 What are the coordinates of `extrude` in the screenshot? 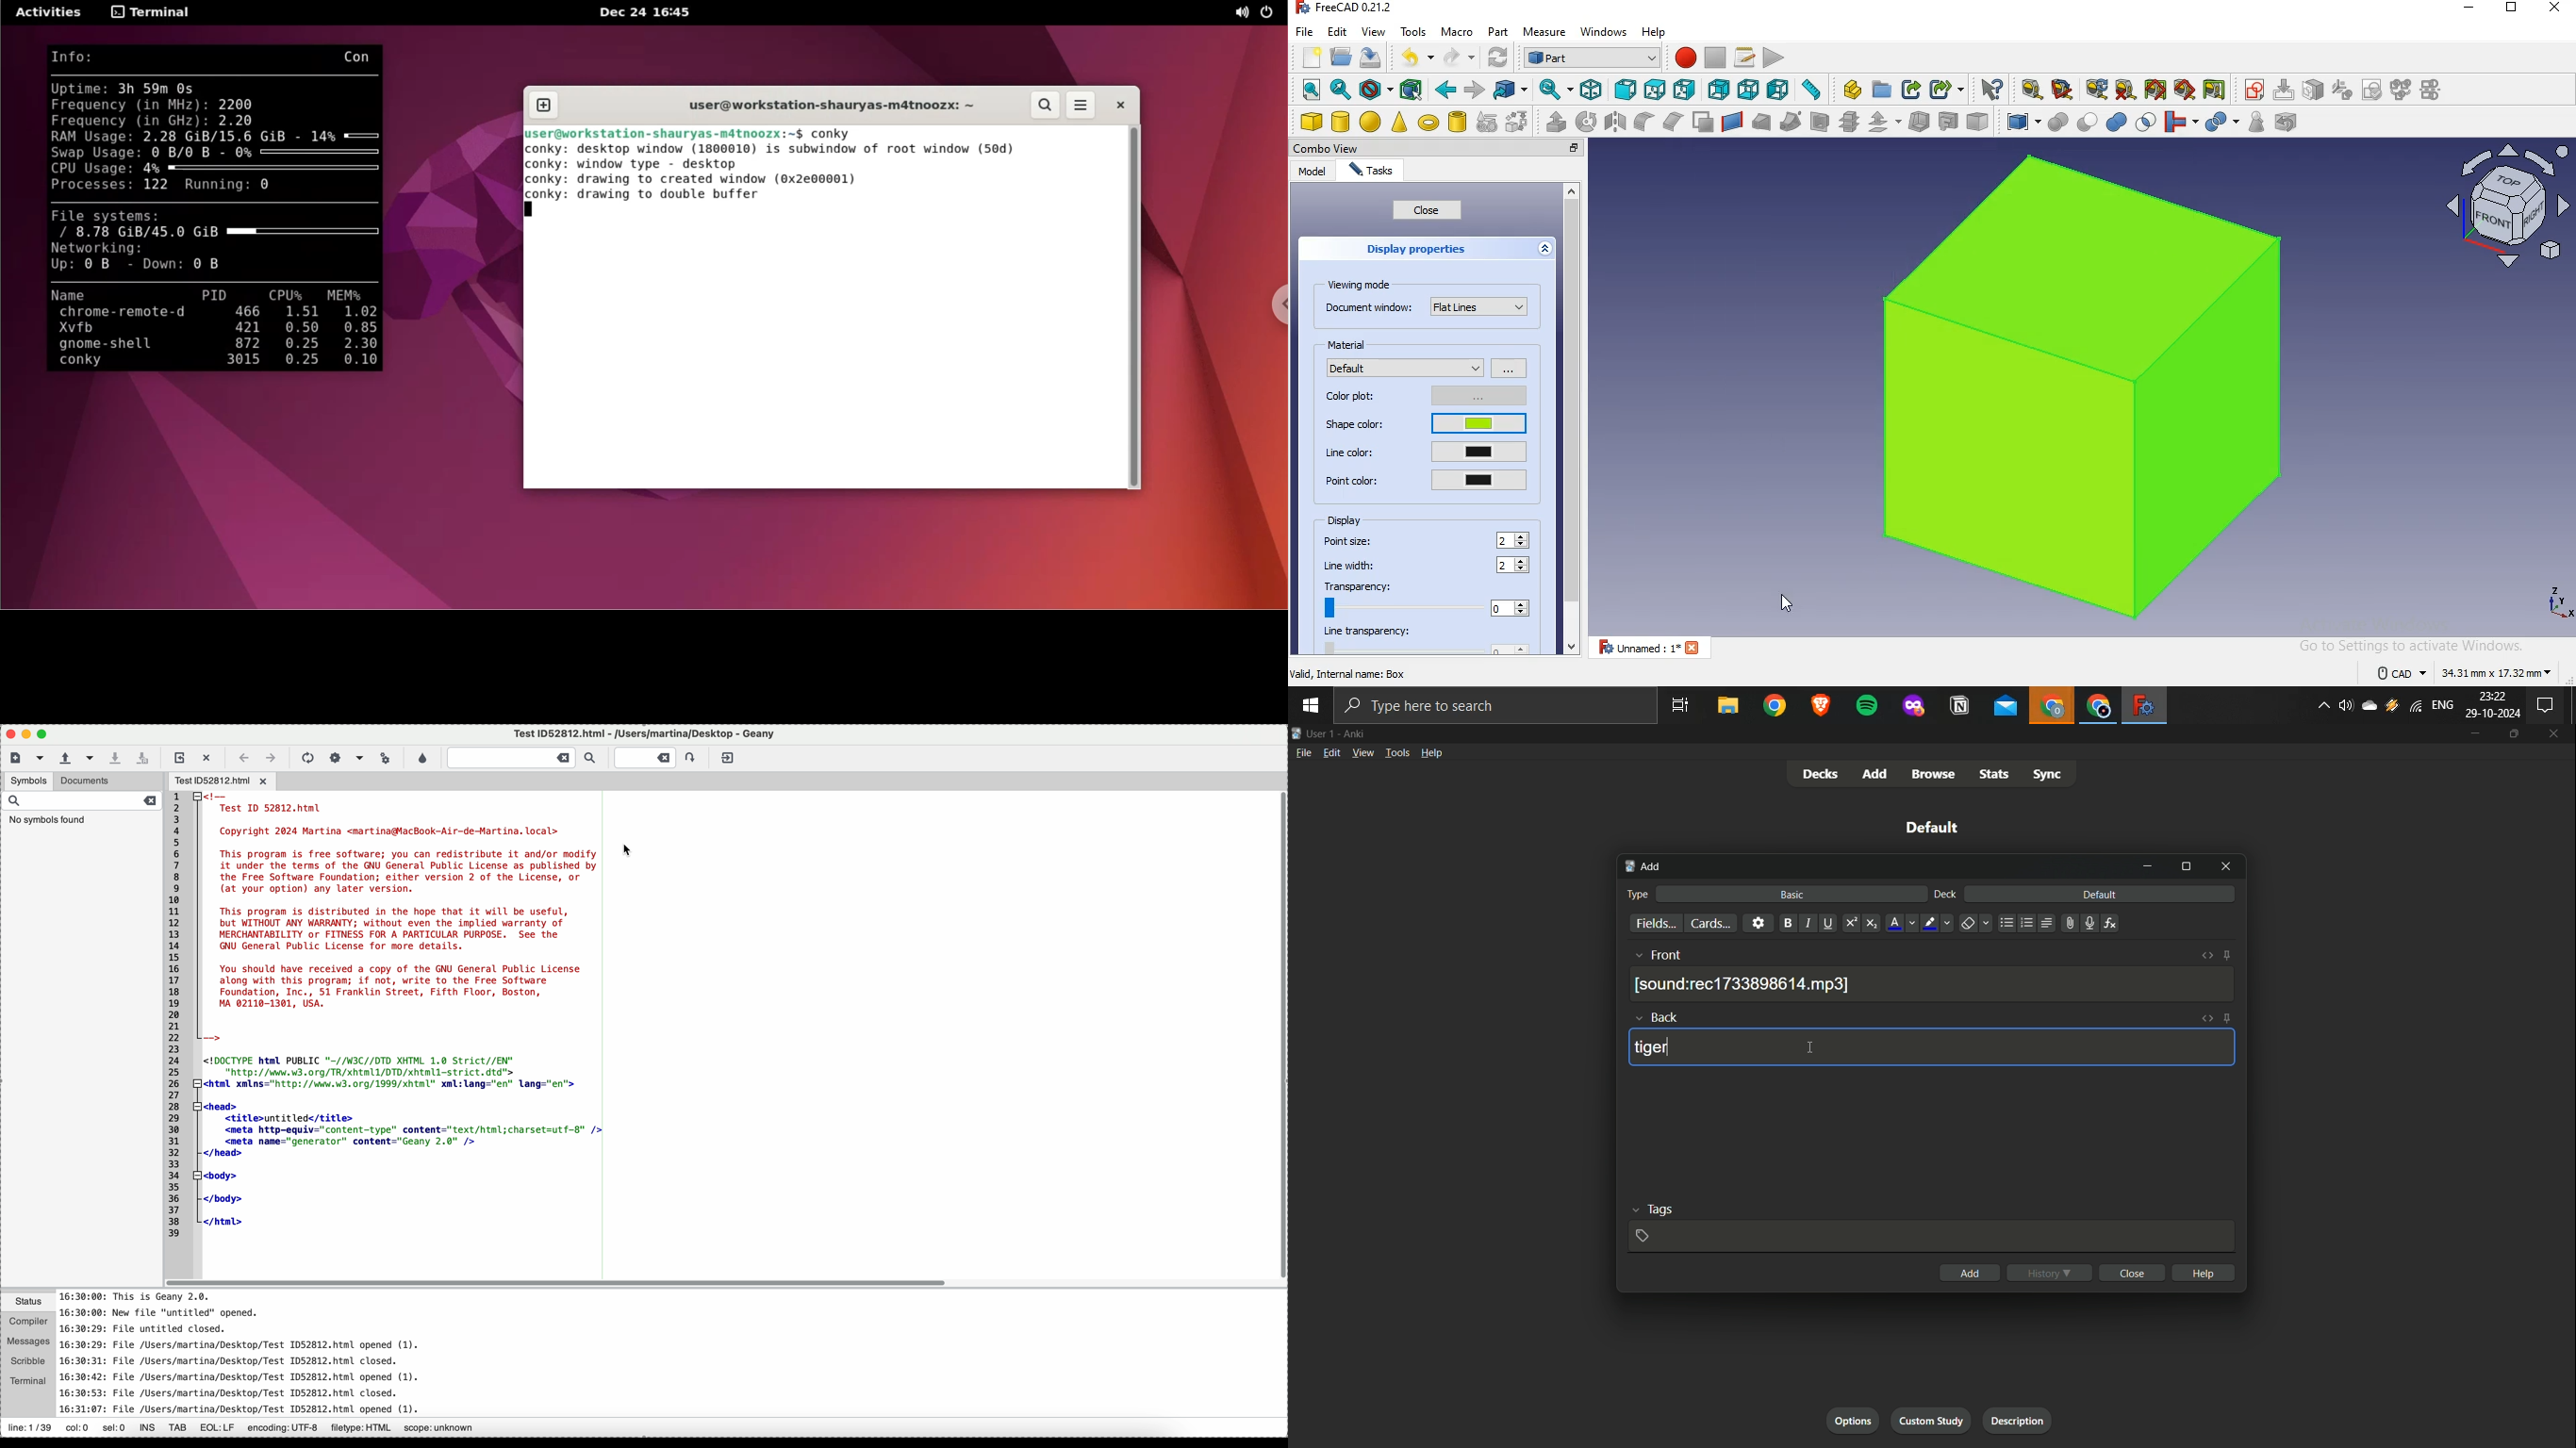 It's located at (1556, 122).